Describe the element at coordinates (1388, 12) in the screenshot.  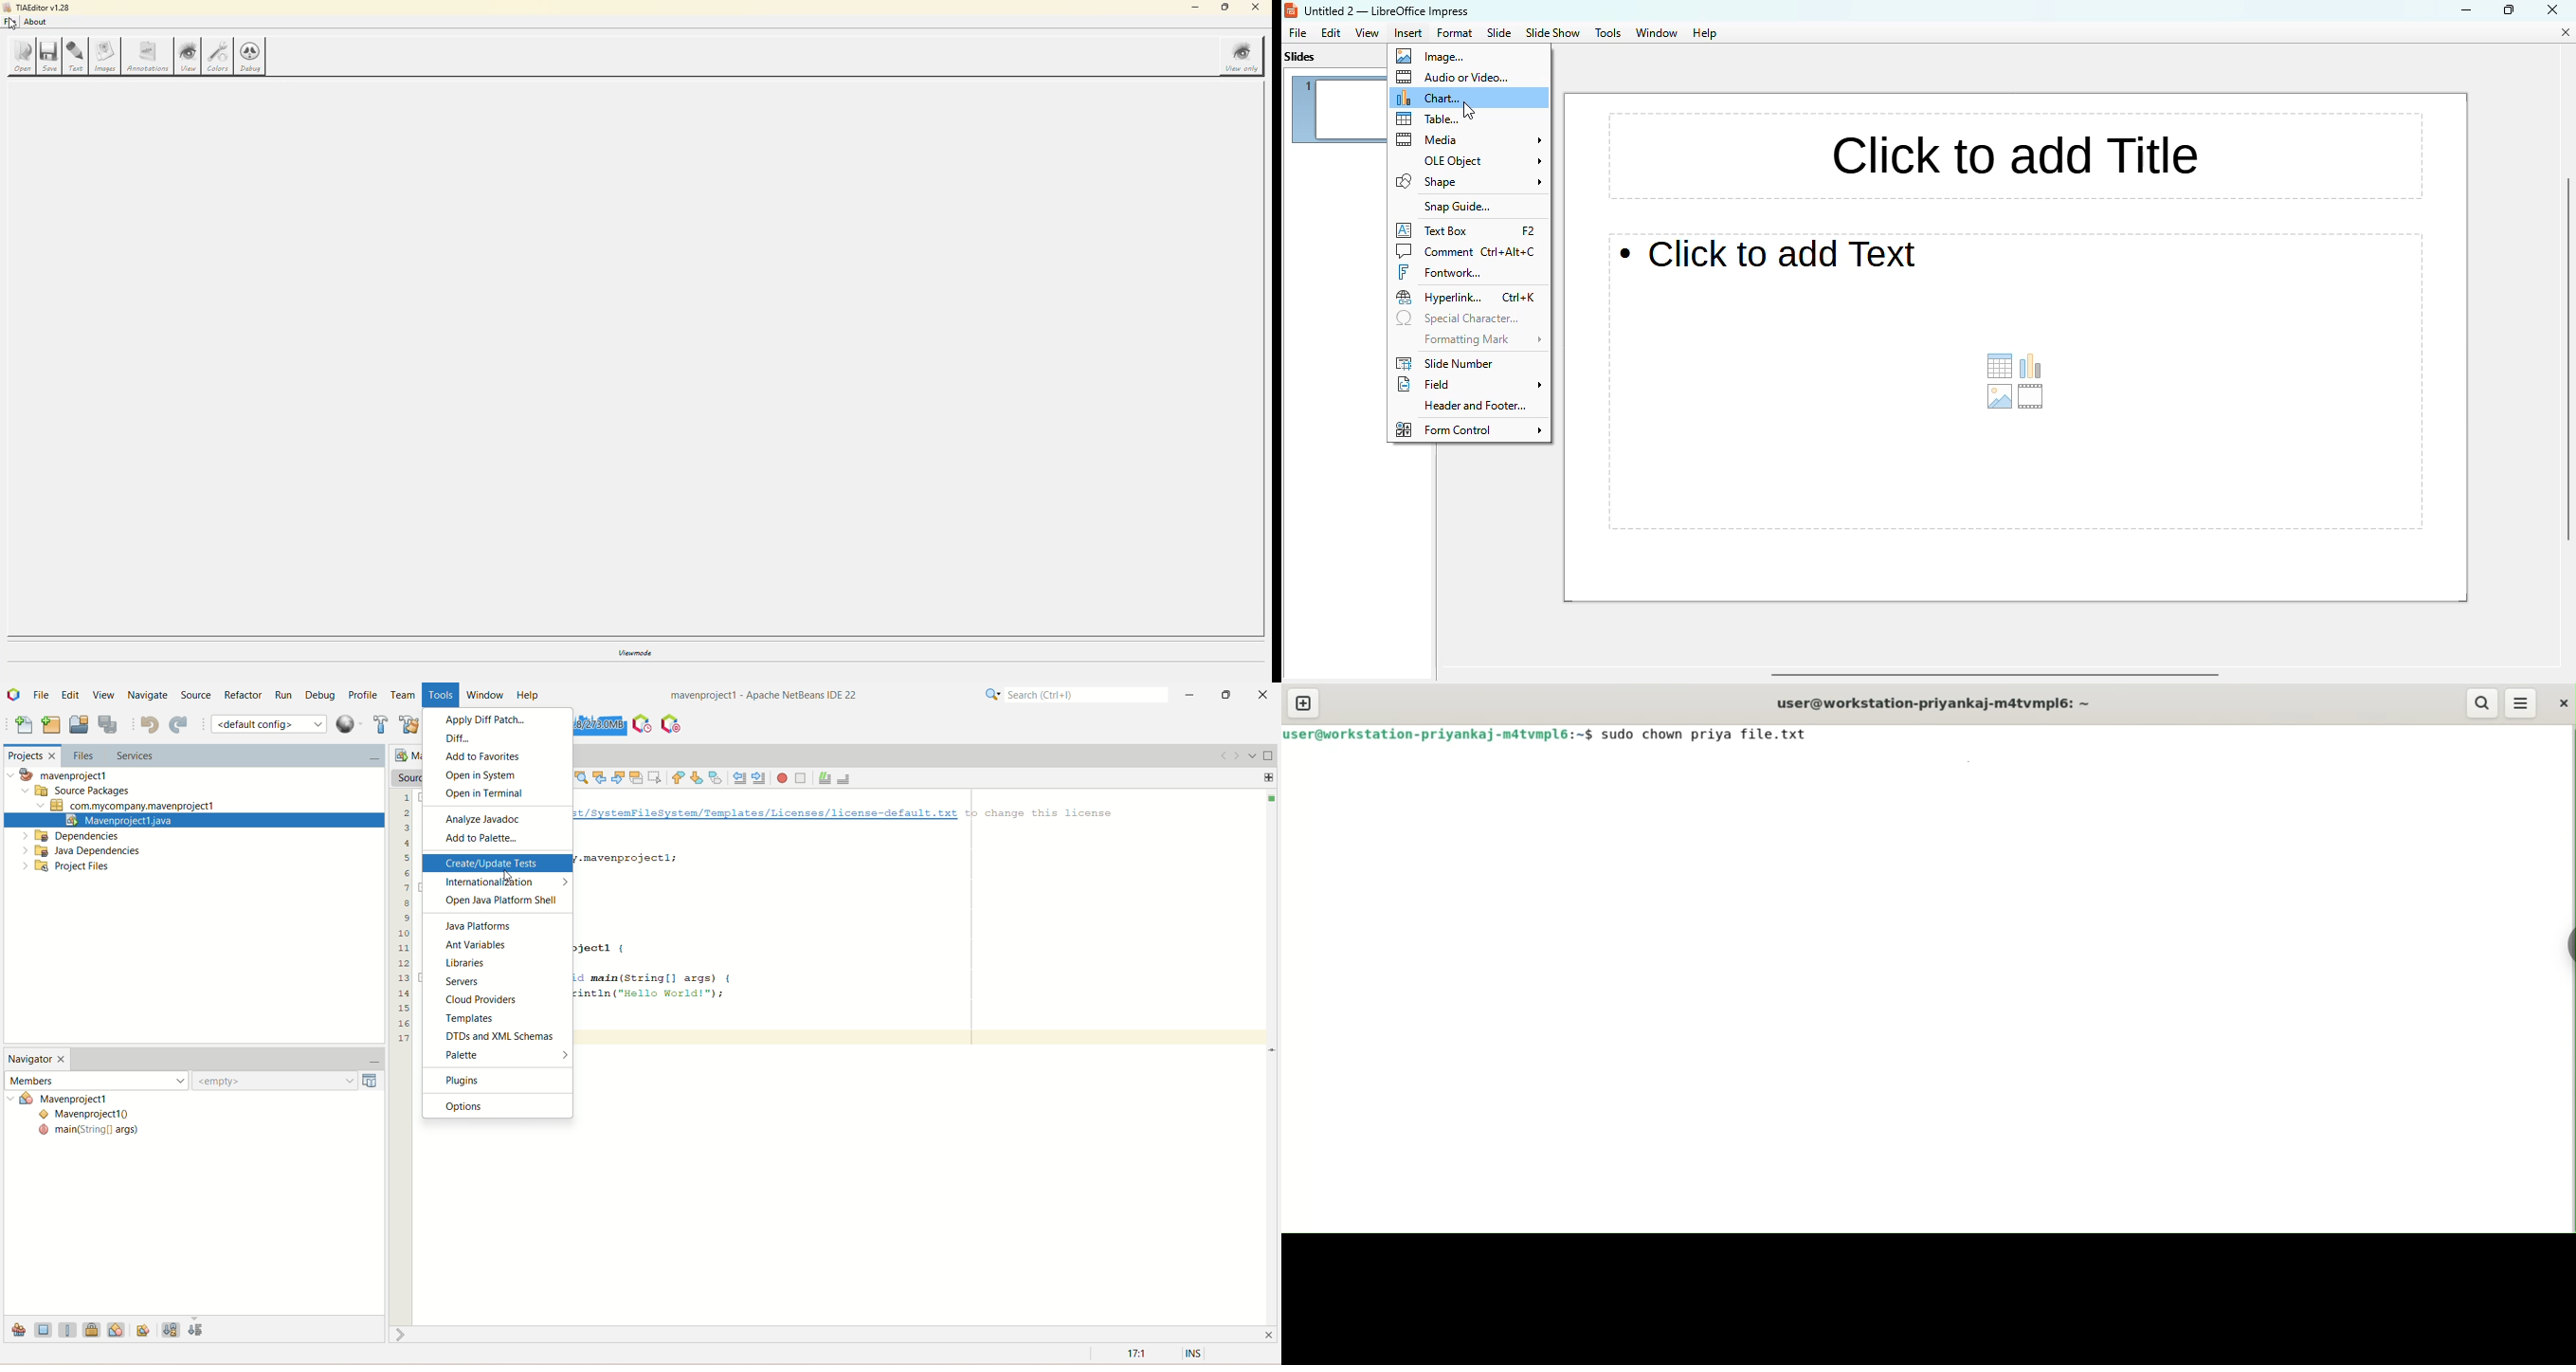
I see `title` at that location.